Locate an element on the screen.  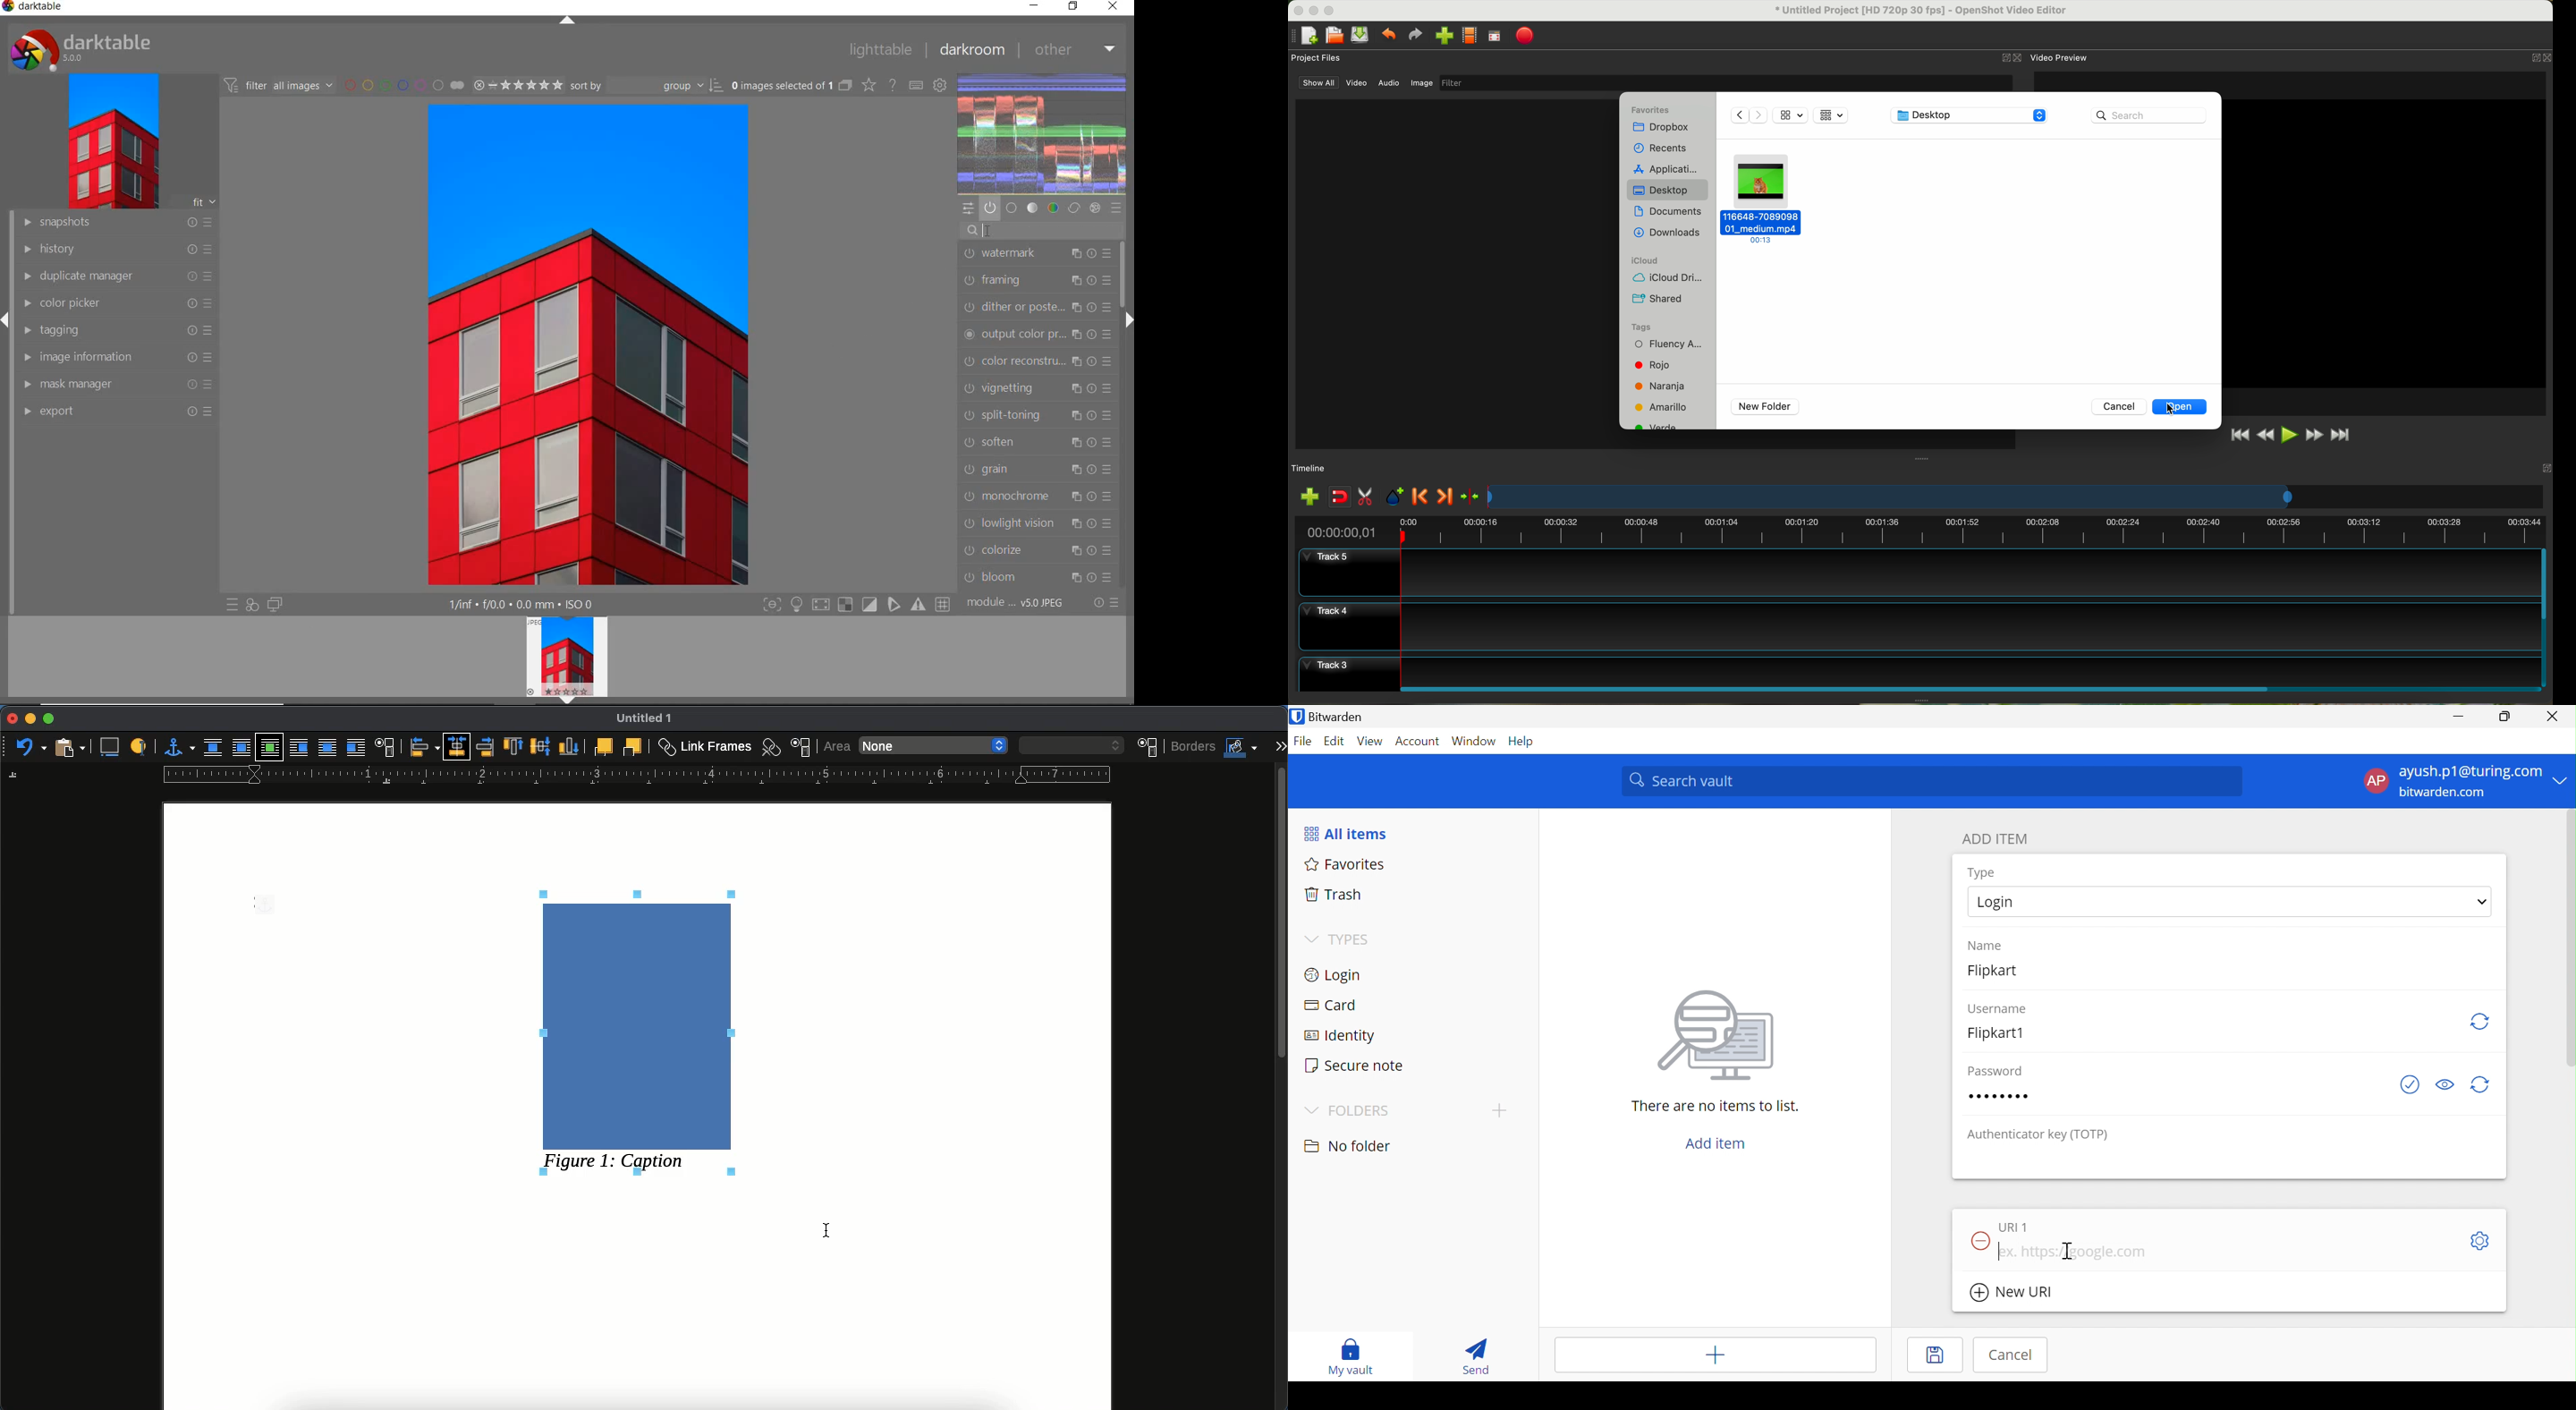
Untiled 1 - name is located at coordinates (647, 718).